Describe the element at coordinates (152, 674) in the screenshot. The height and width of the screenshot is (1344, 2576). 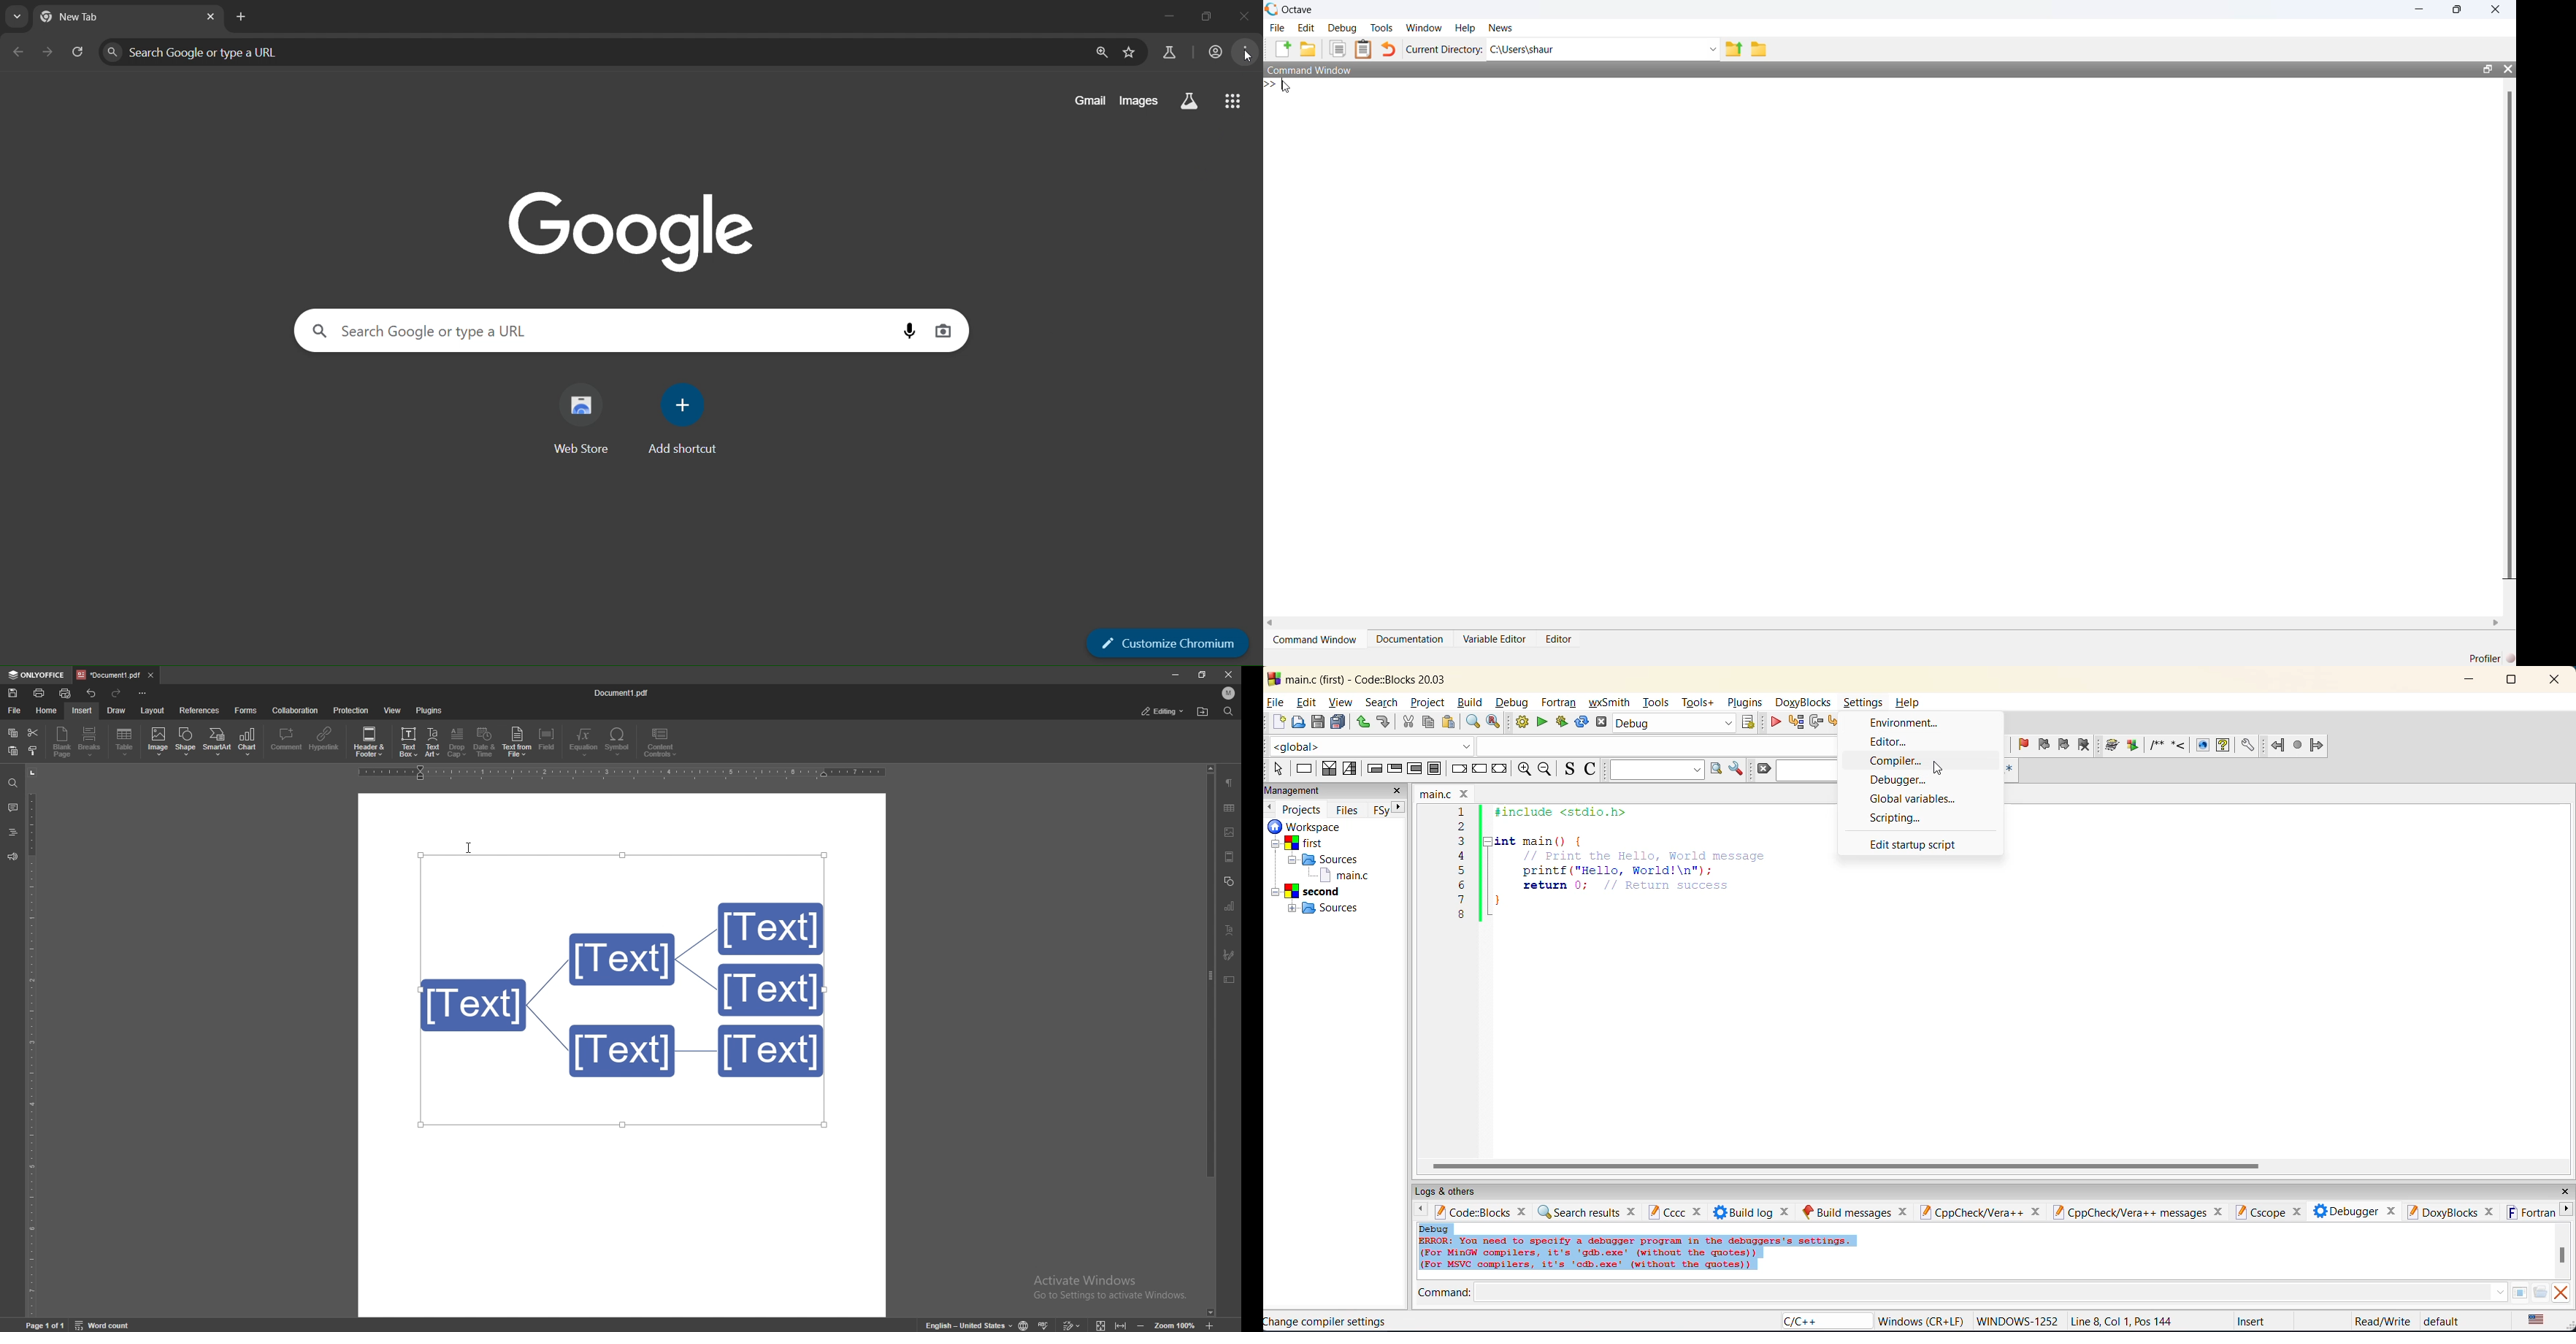
I see `close tab` at that location.